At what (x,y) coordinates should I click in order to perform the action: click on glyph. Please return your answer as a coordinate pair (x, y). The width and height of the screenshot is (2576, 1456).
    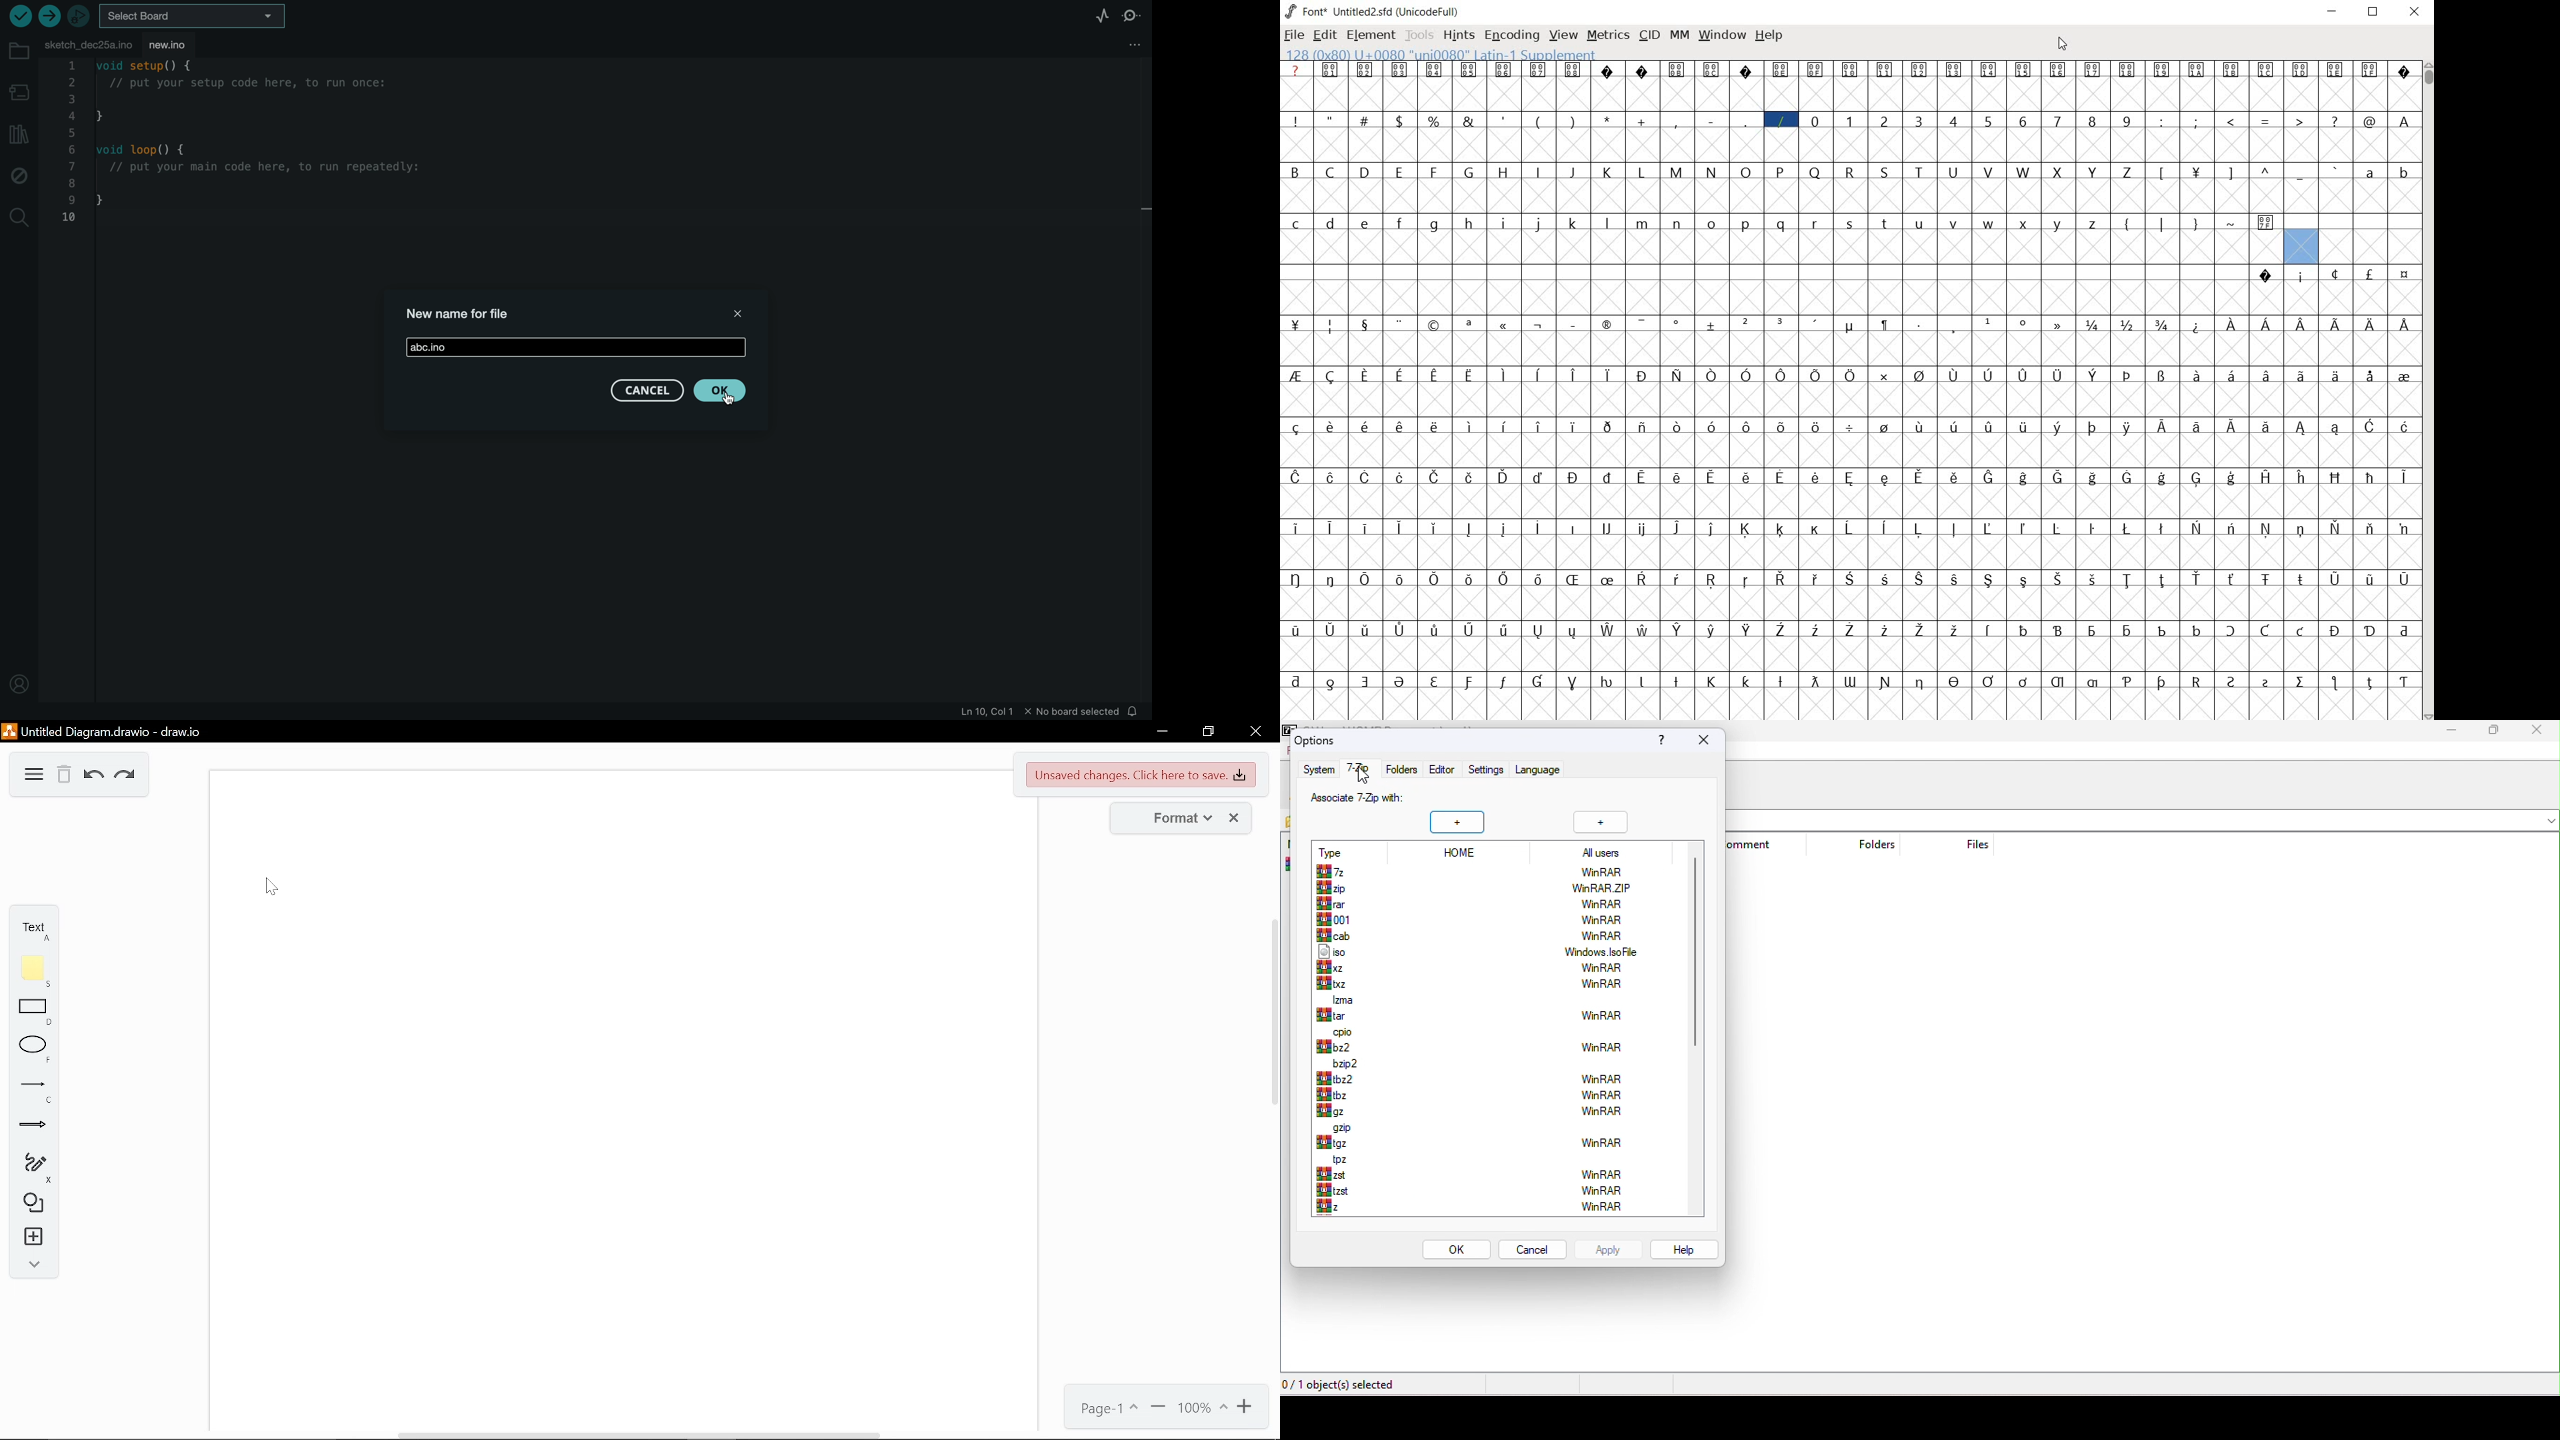
    Looking at the image, I should click on (2370, 478).